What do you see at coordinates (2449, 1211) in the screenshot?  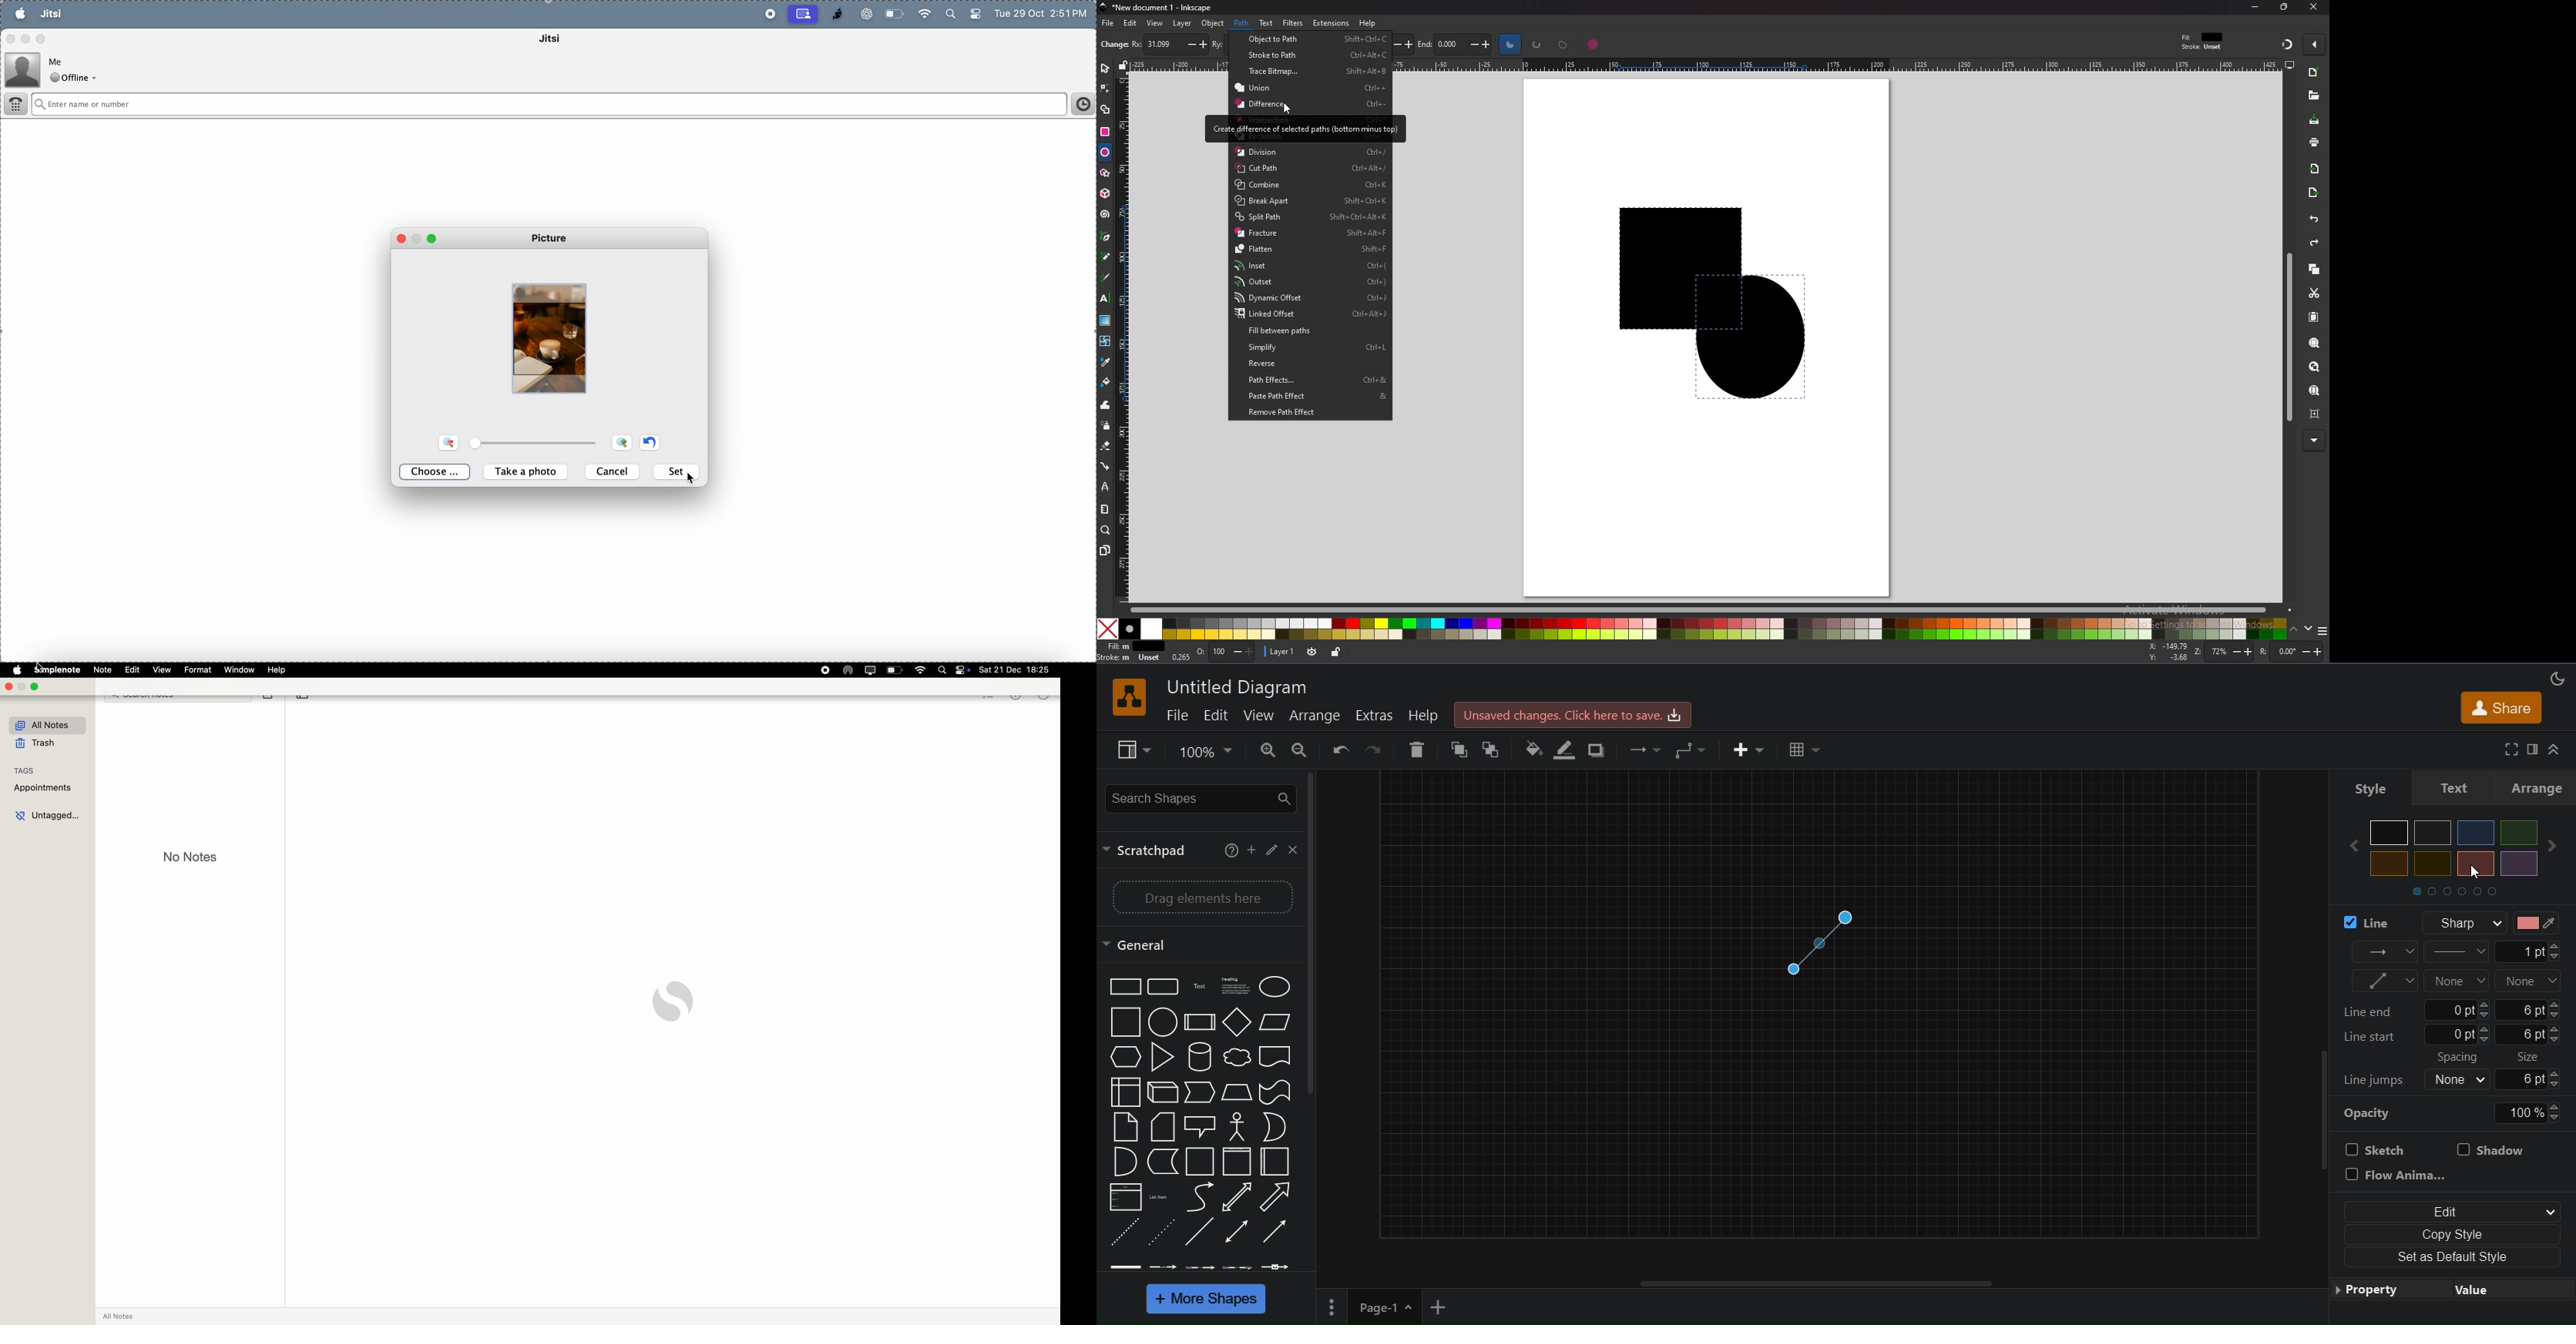 I see `edit` at bounding box center [2449, 1211].